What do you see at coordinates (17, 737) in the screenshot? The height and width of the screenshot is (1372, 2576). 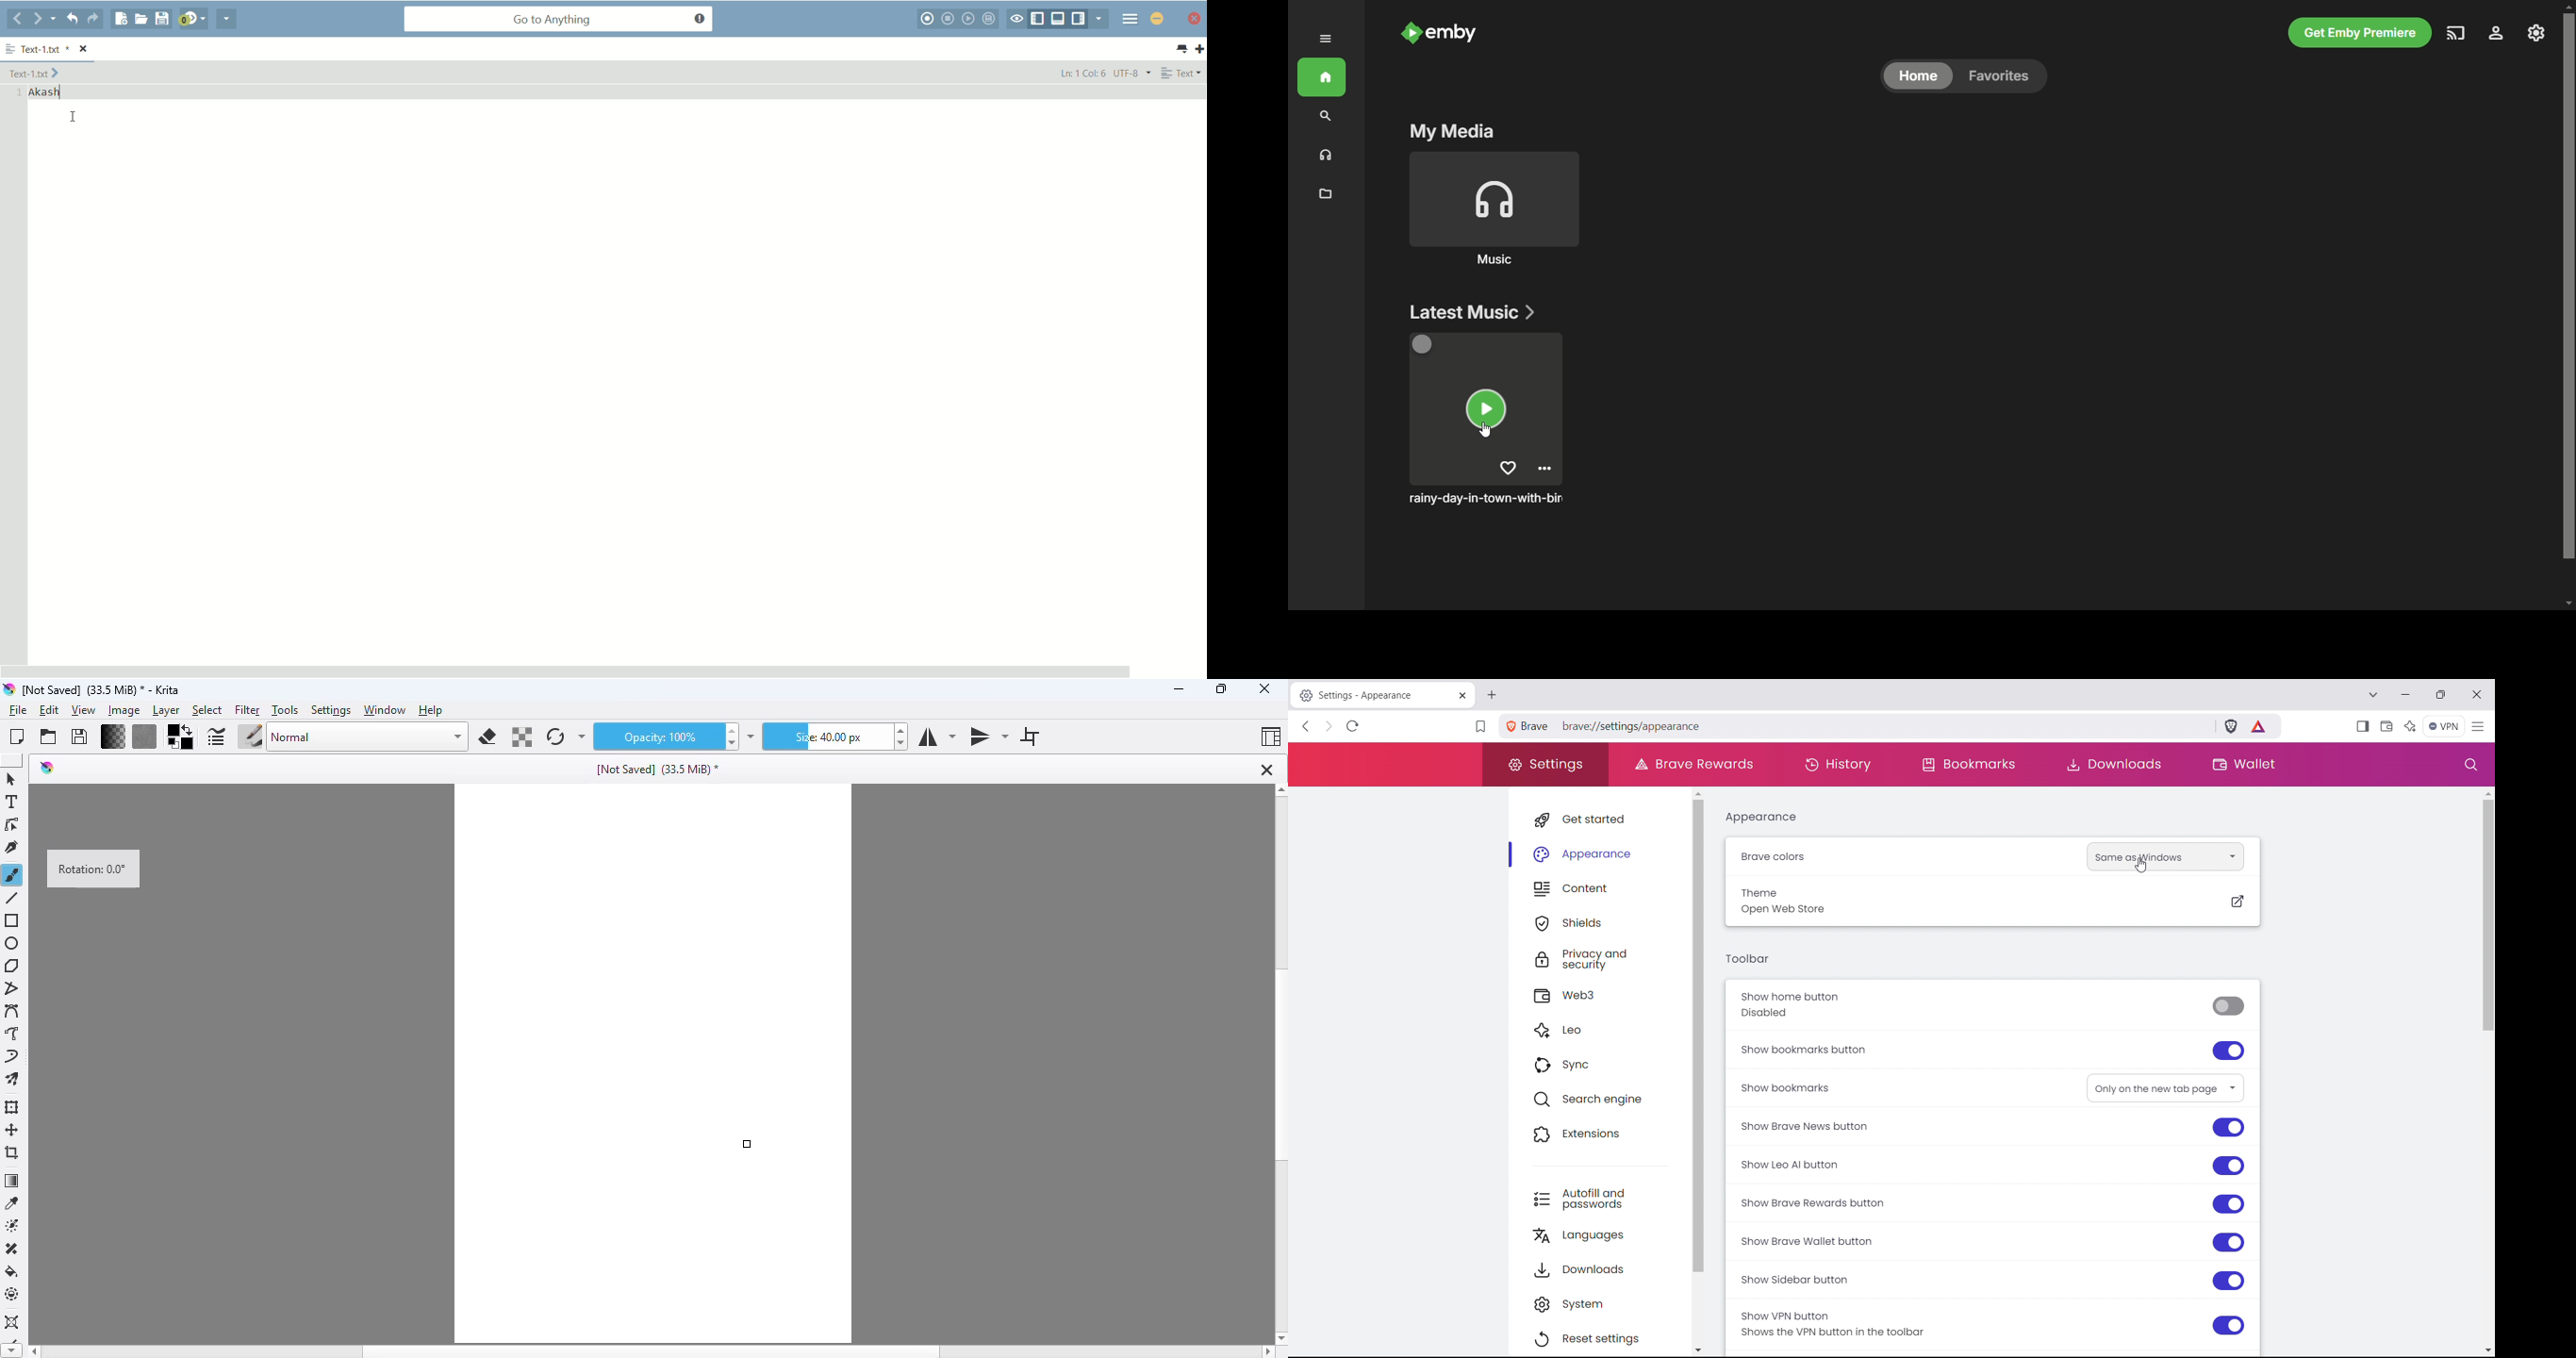 I see `create new document` at bounding box center [17, 737].